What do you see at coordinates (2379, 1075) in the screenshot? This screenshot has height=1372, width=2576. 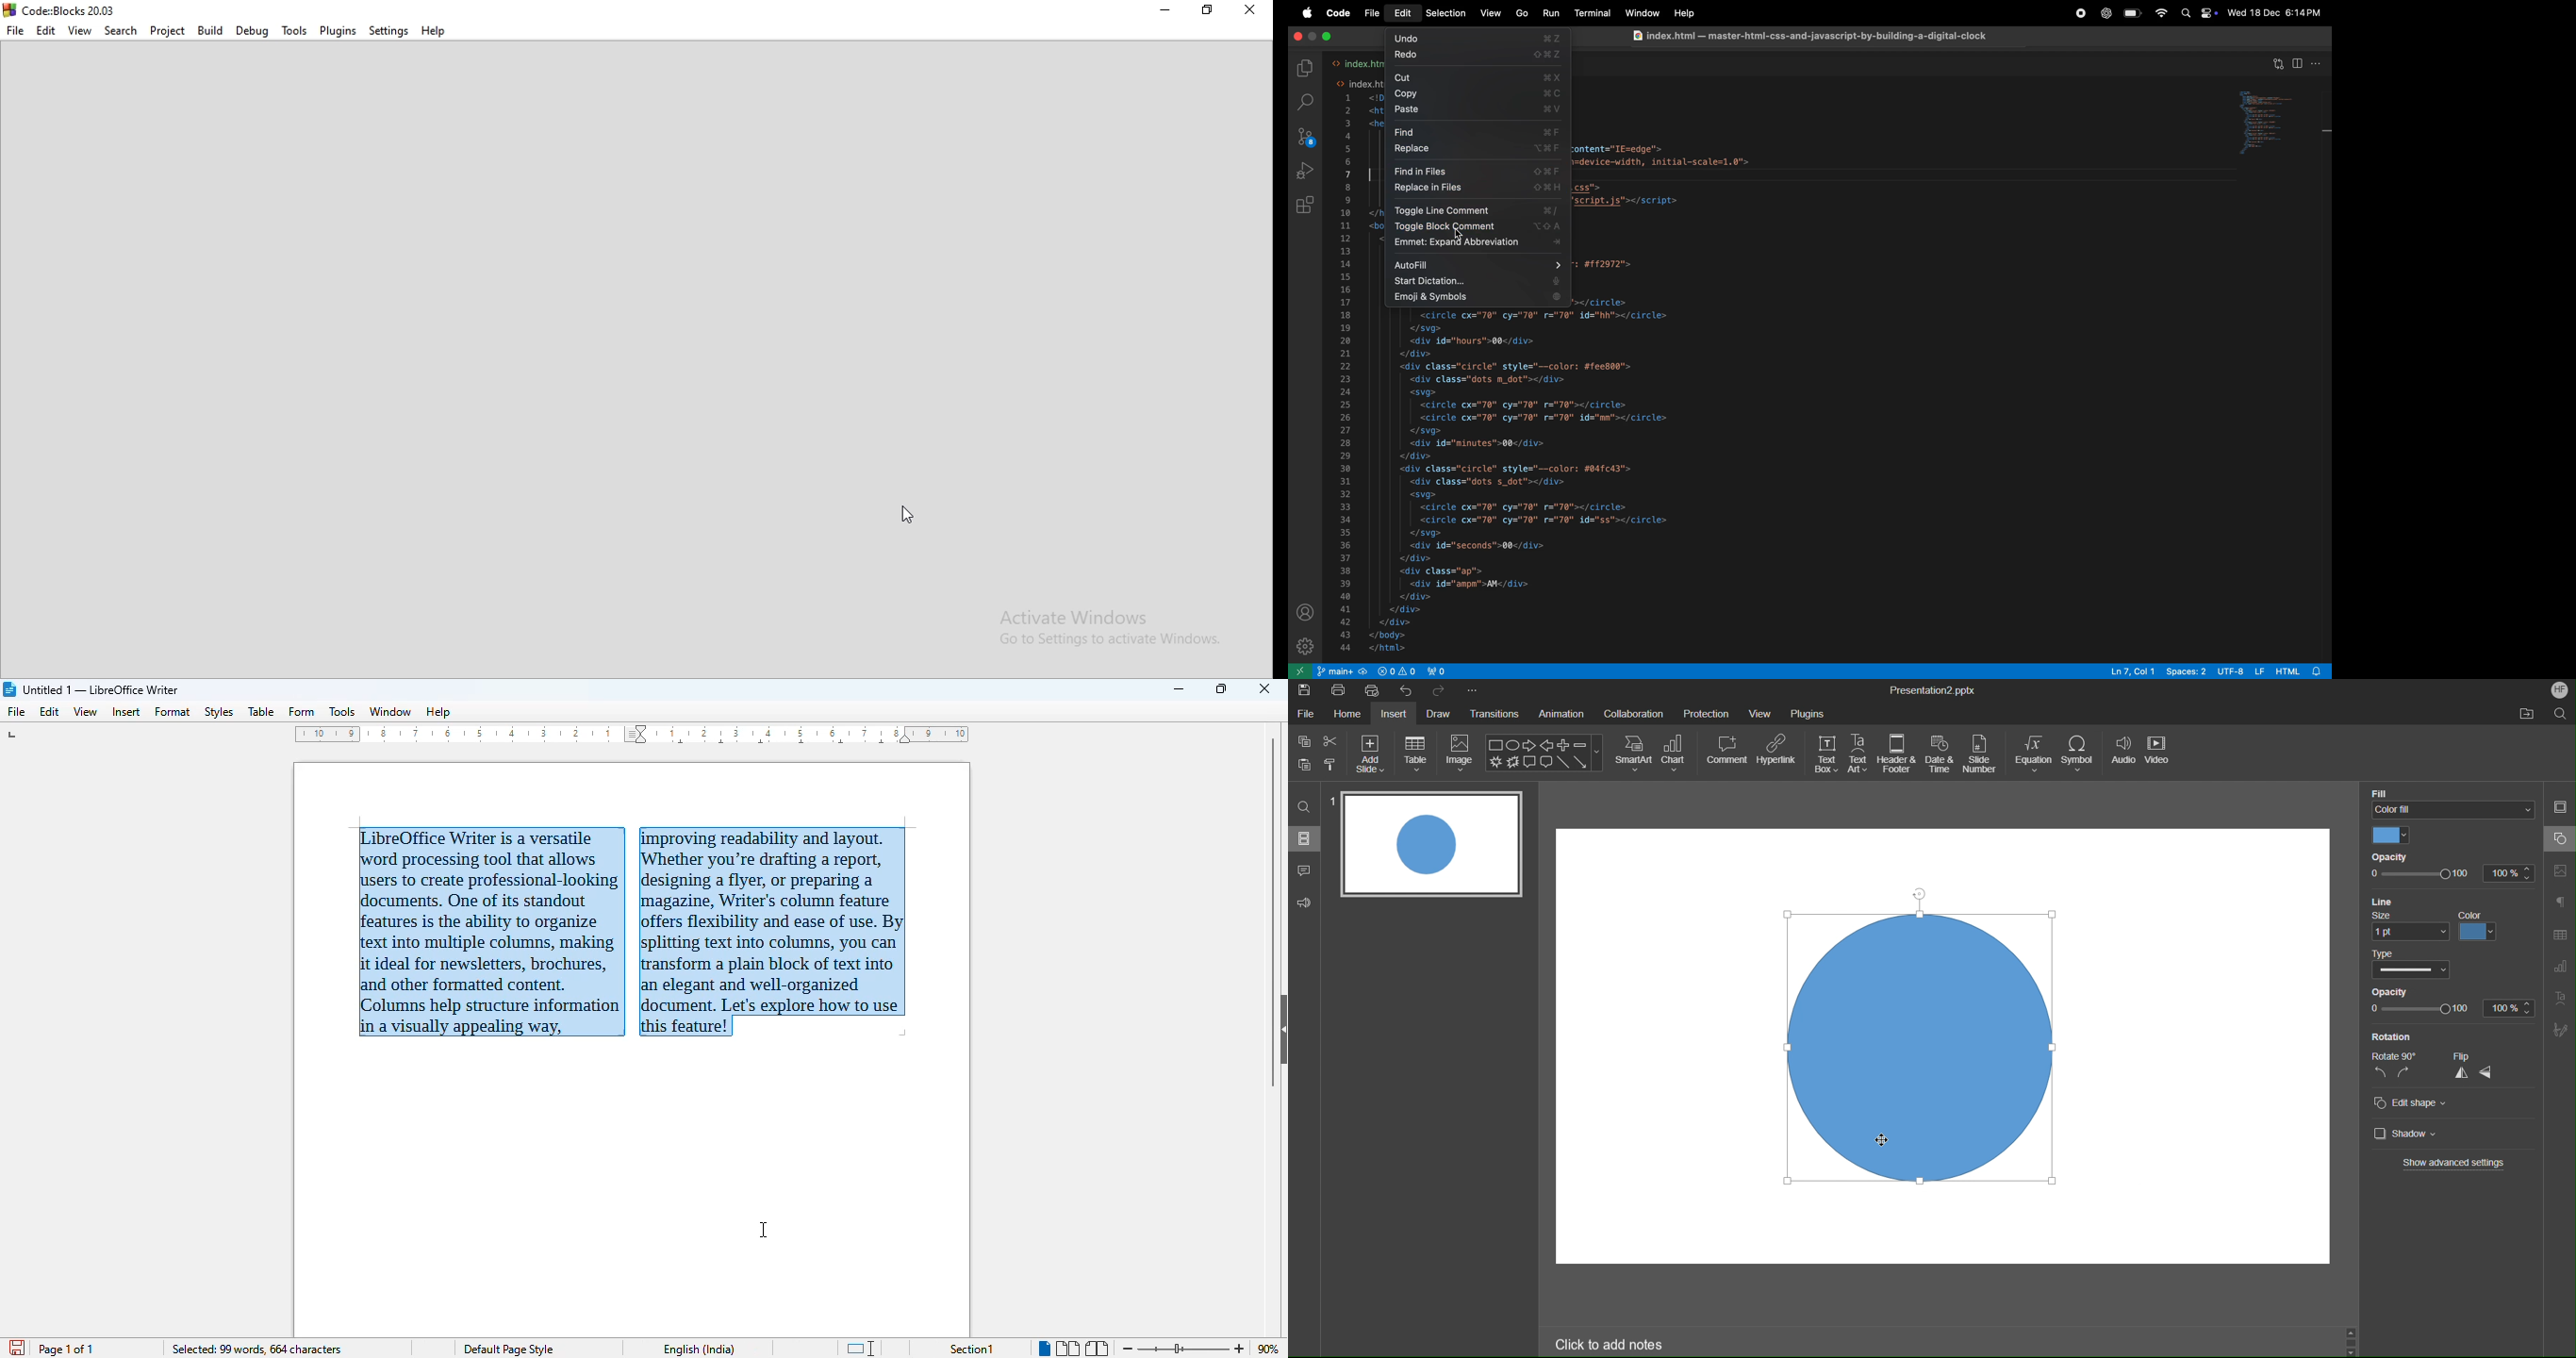 I see `left` at bounding box center [2379, 1075].